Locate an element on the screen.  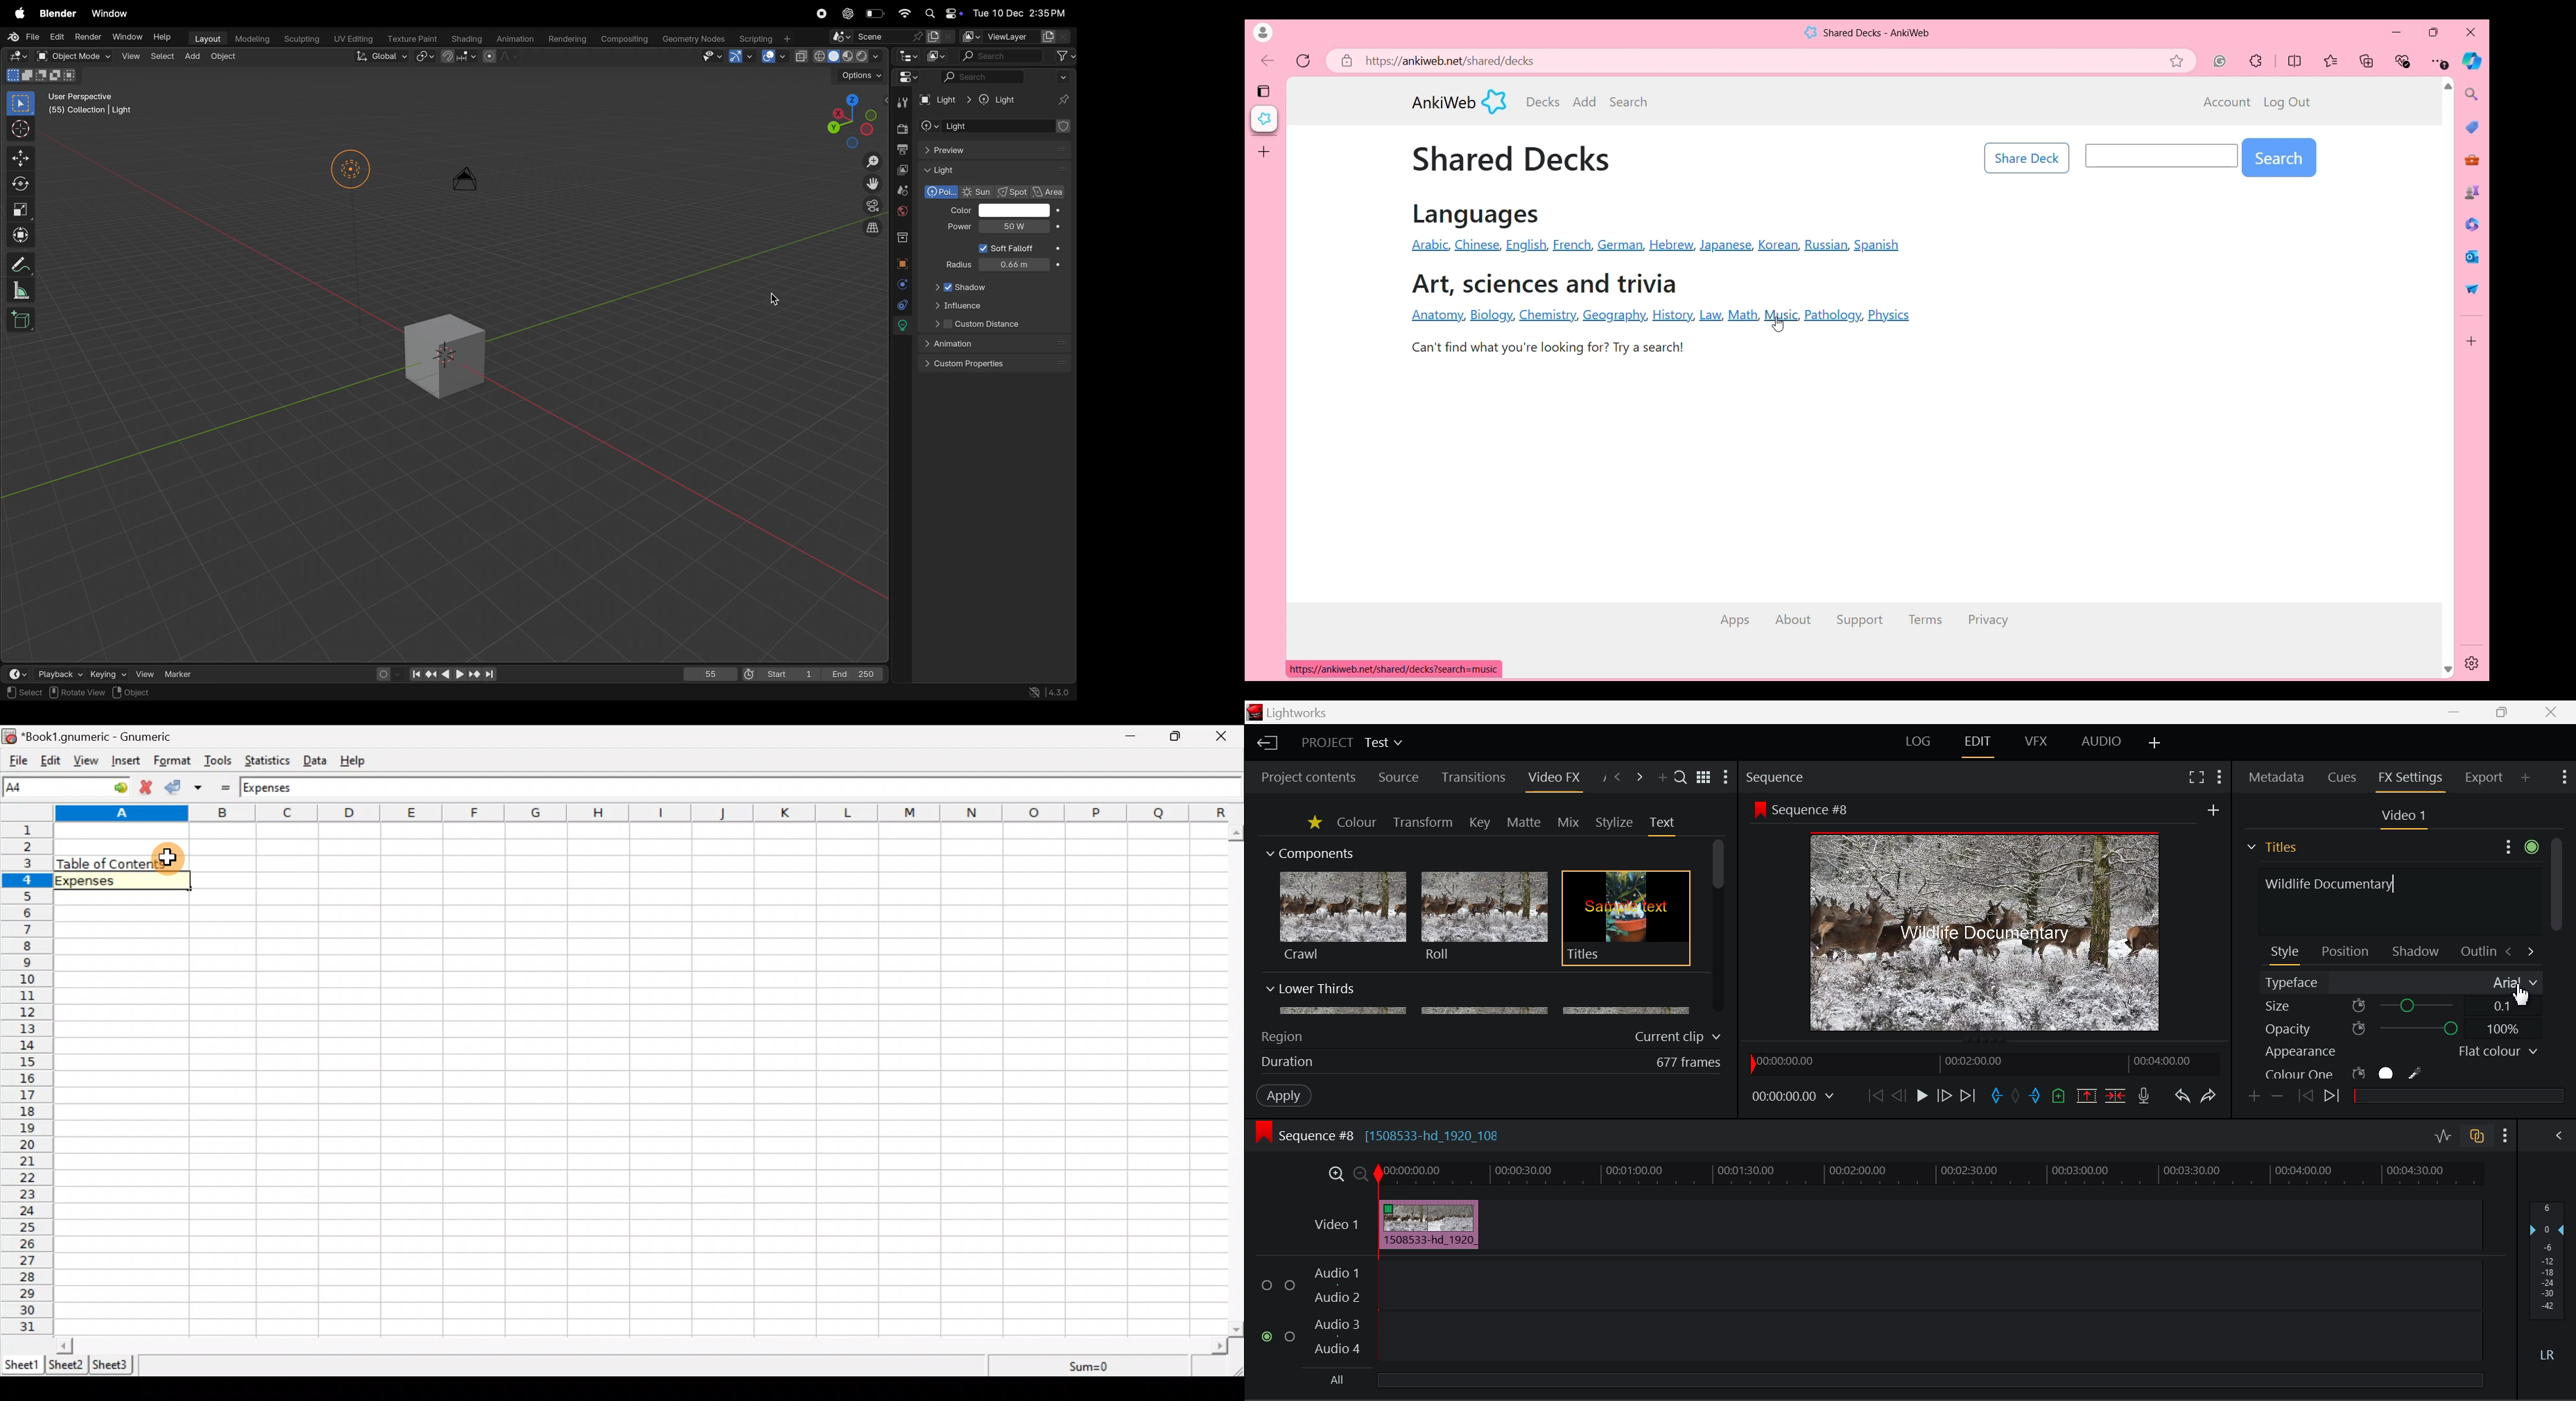
Cell name is located at coordinates (67, 787).